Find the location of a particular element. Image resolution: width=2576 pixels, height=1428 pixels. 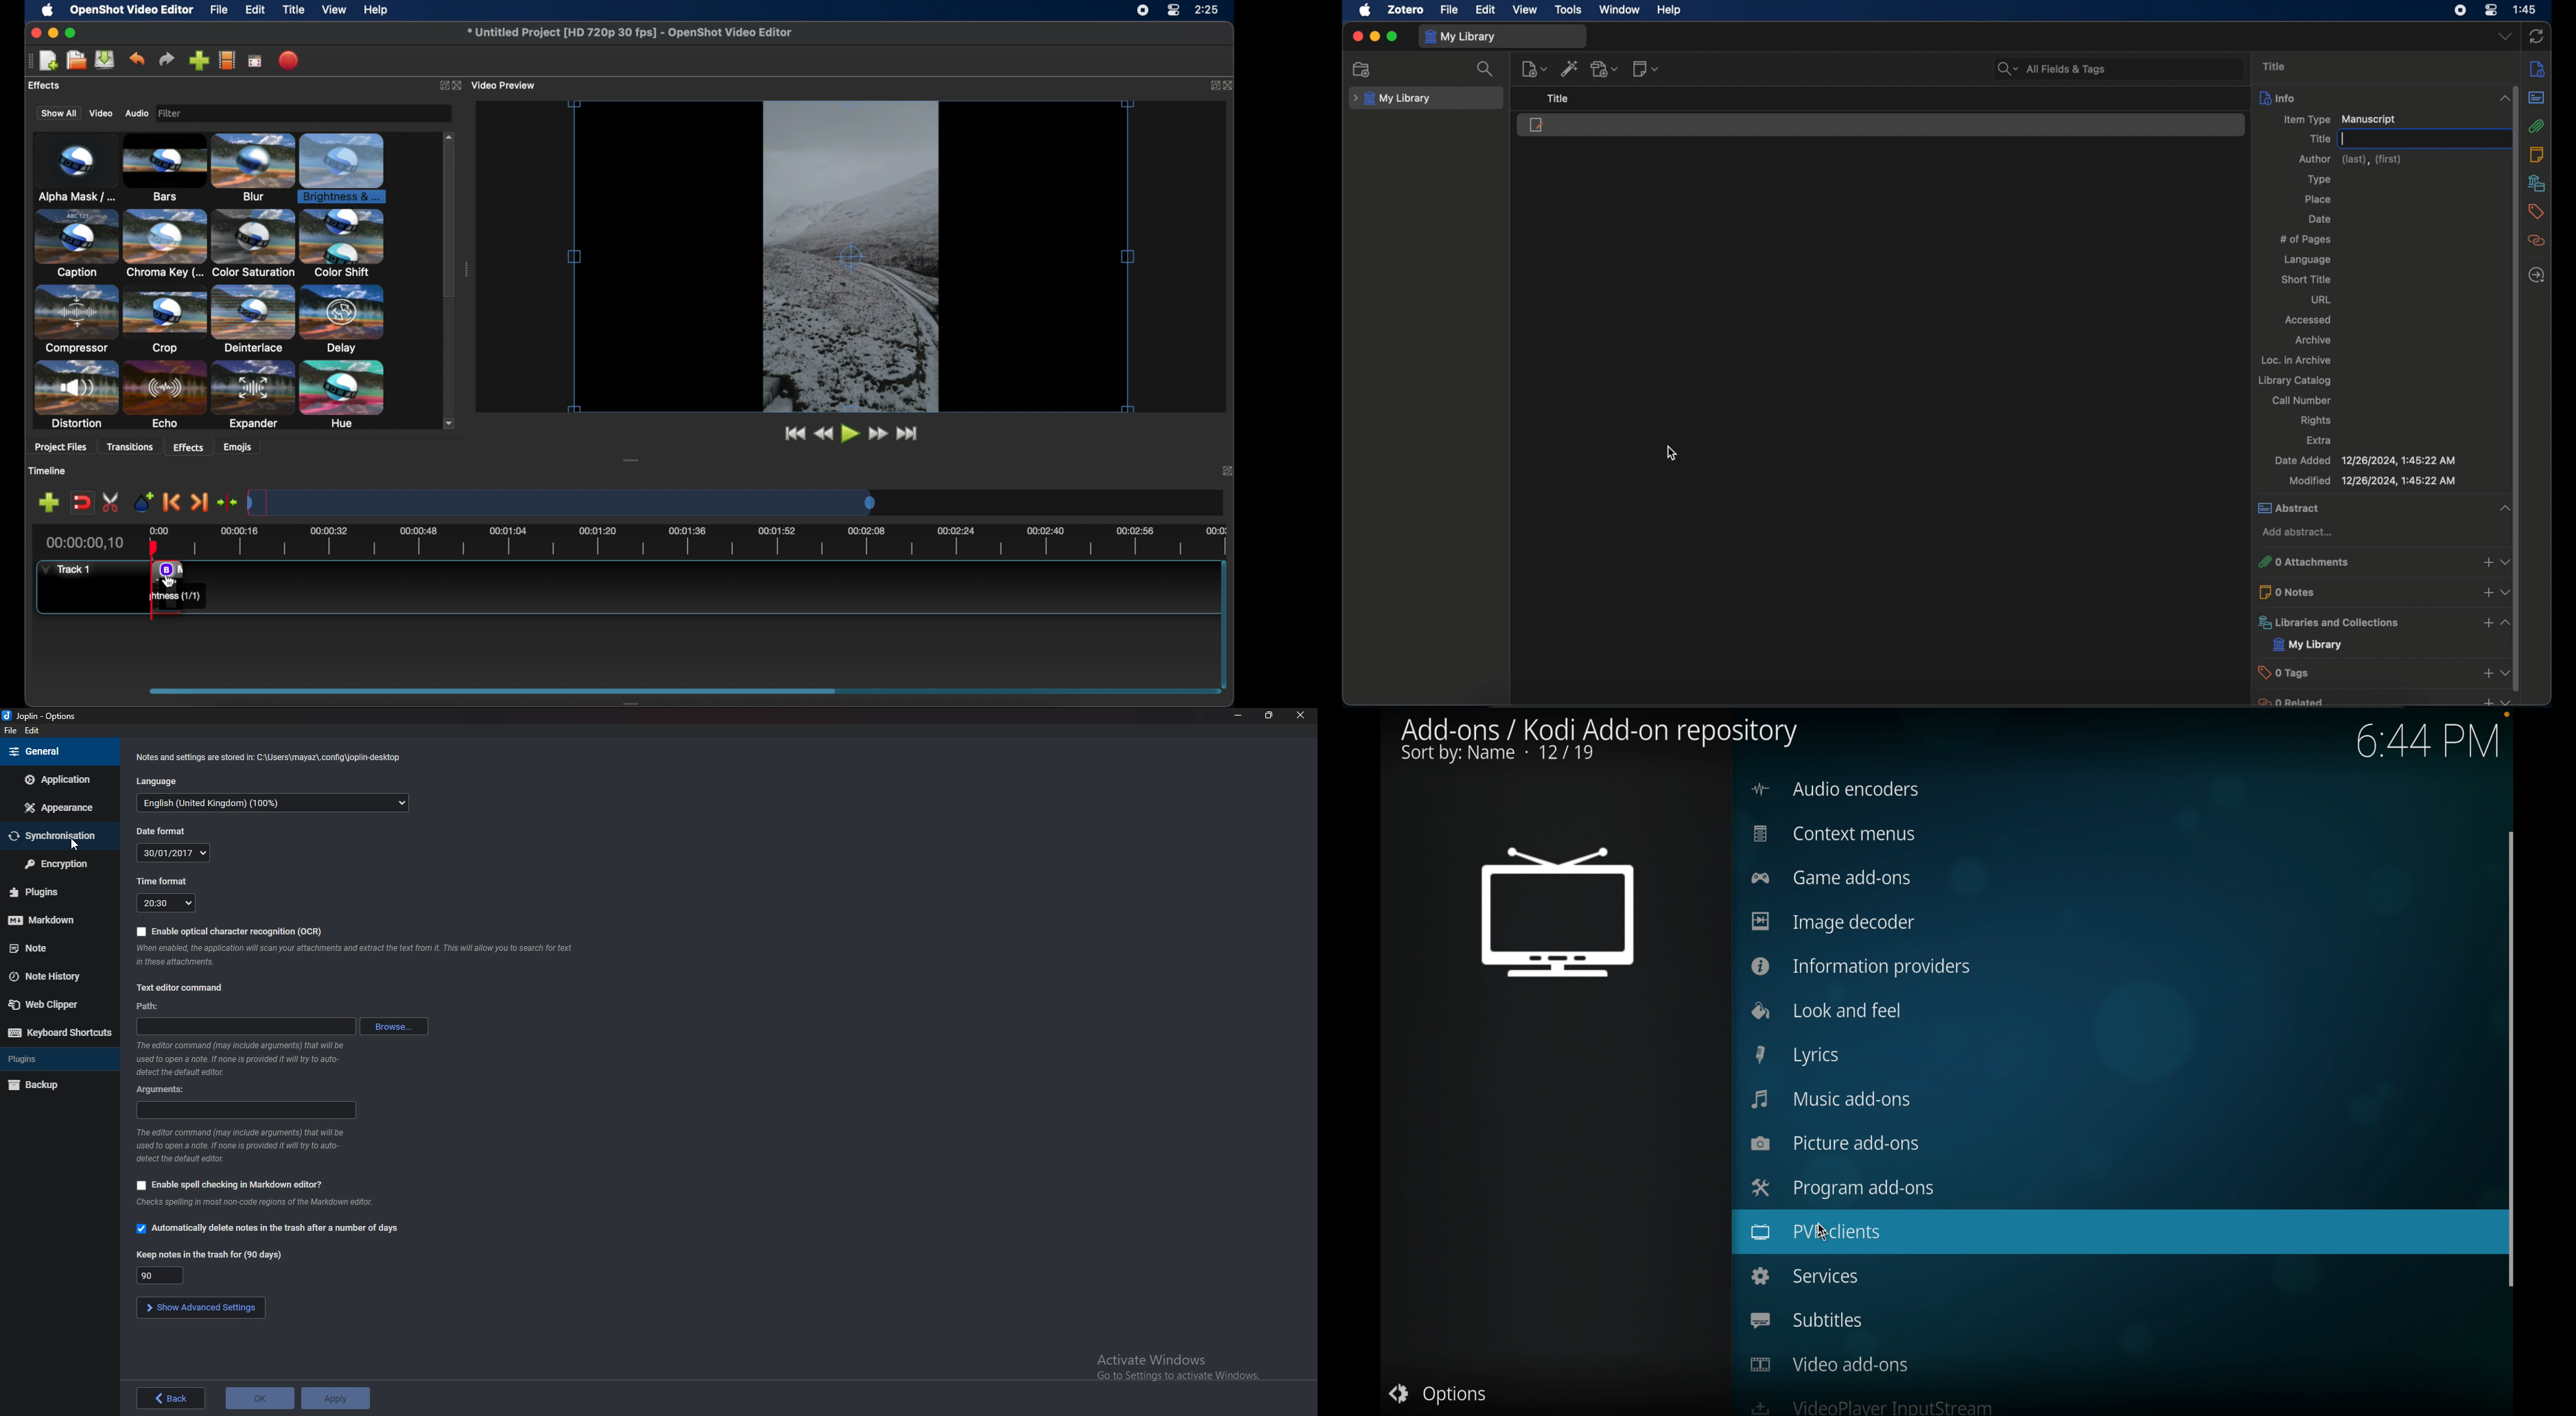

video preview is located at coordinates (505, 85).